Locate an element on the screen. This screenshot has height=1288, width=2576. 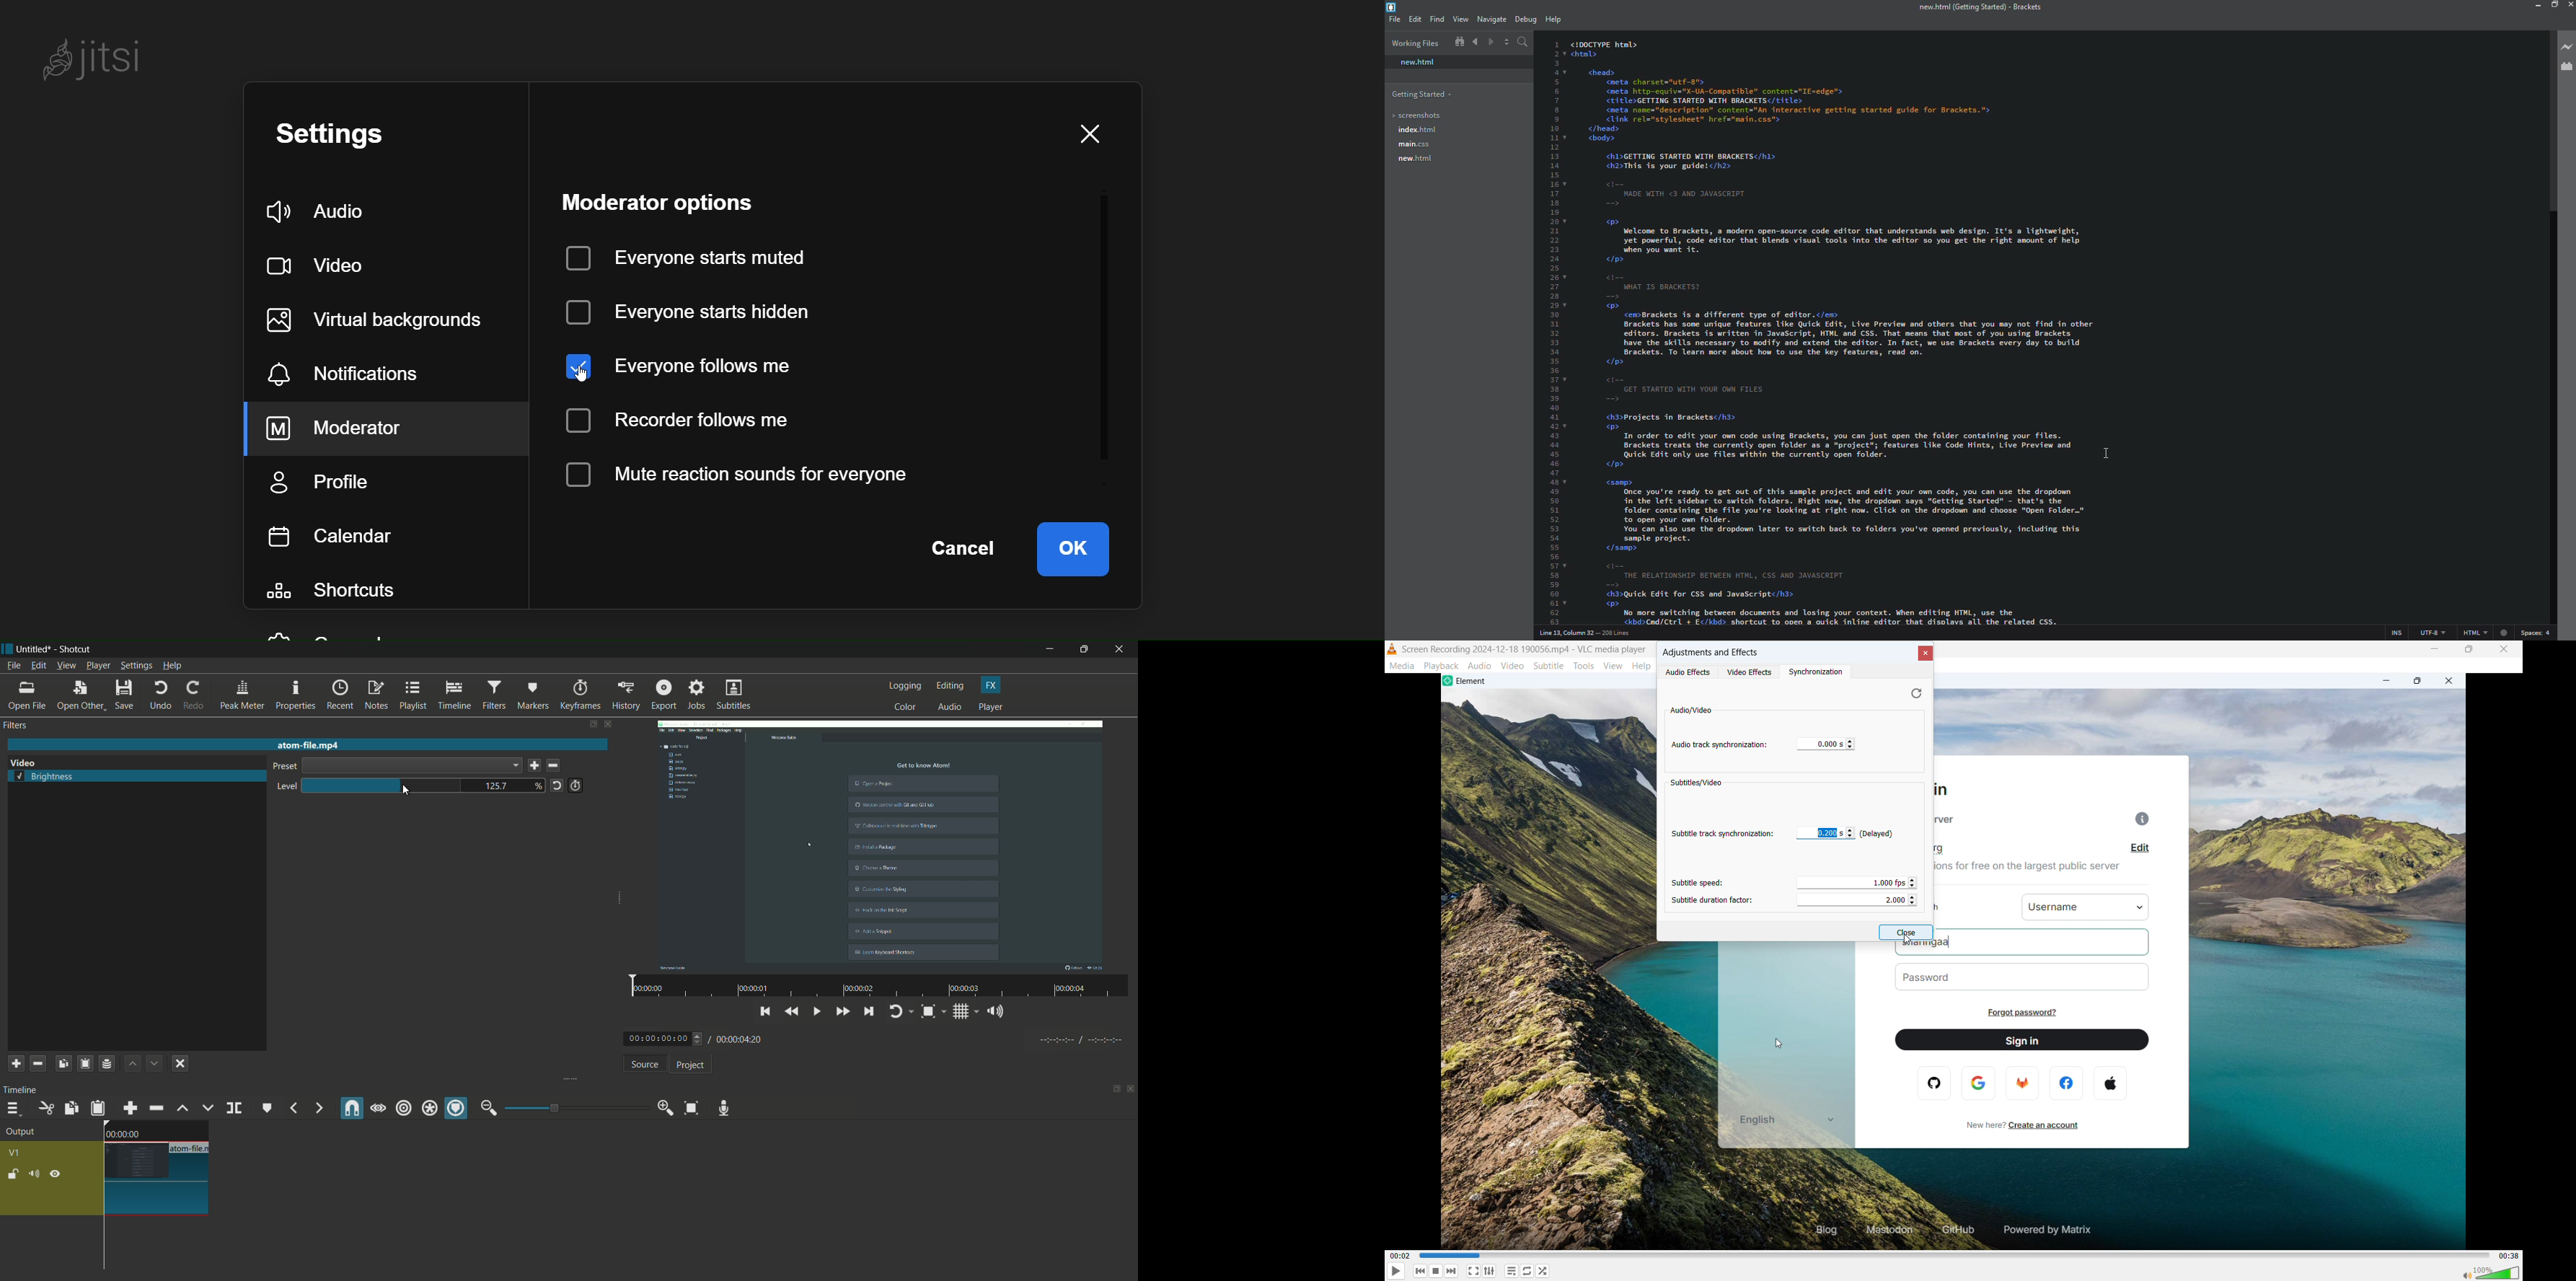
main is located at coordinates (1413, 145).